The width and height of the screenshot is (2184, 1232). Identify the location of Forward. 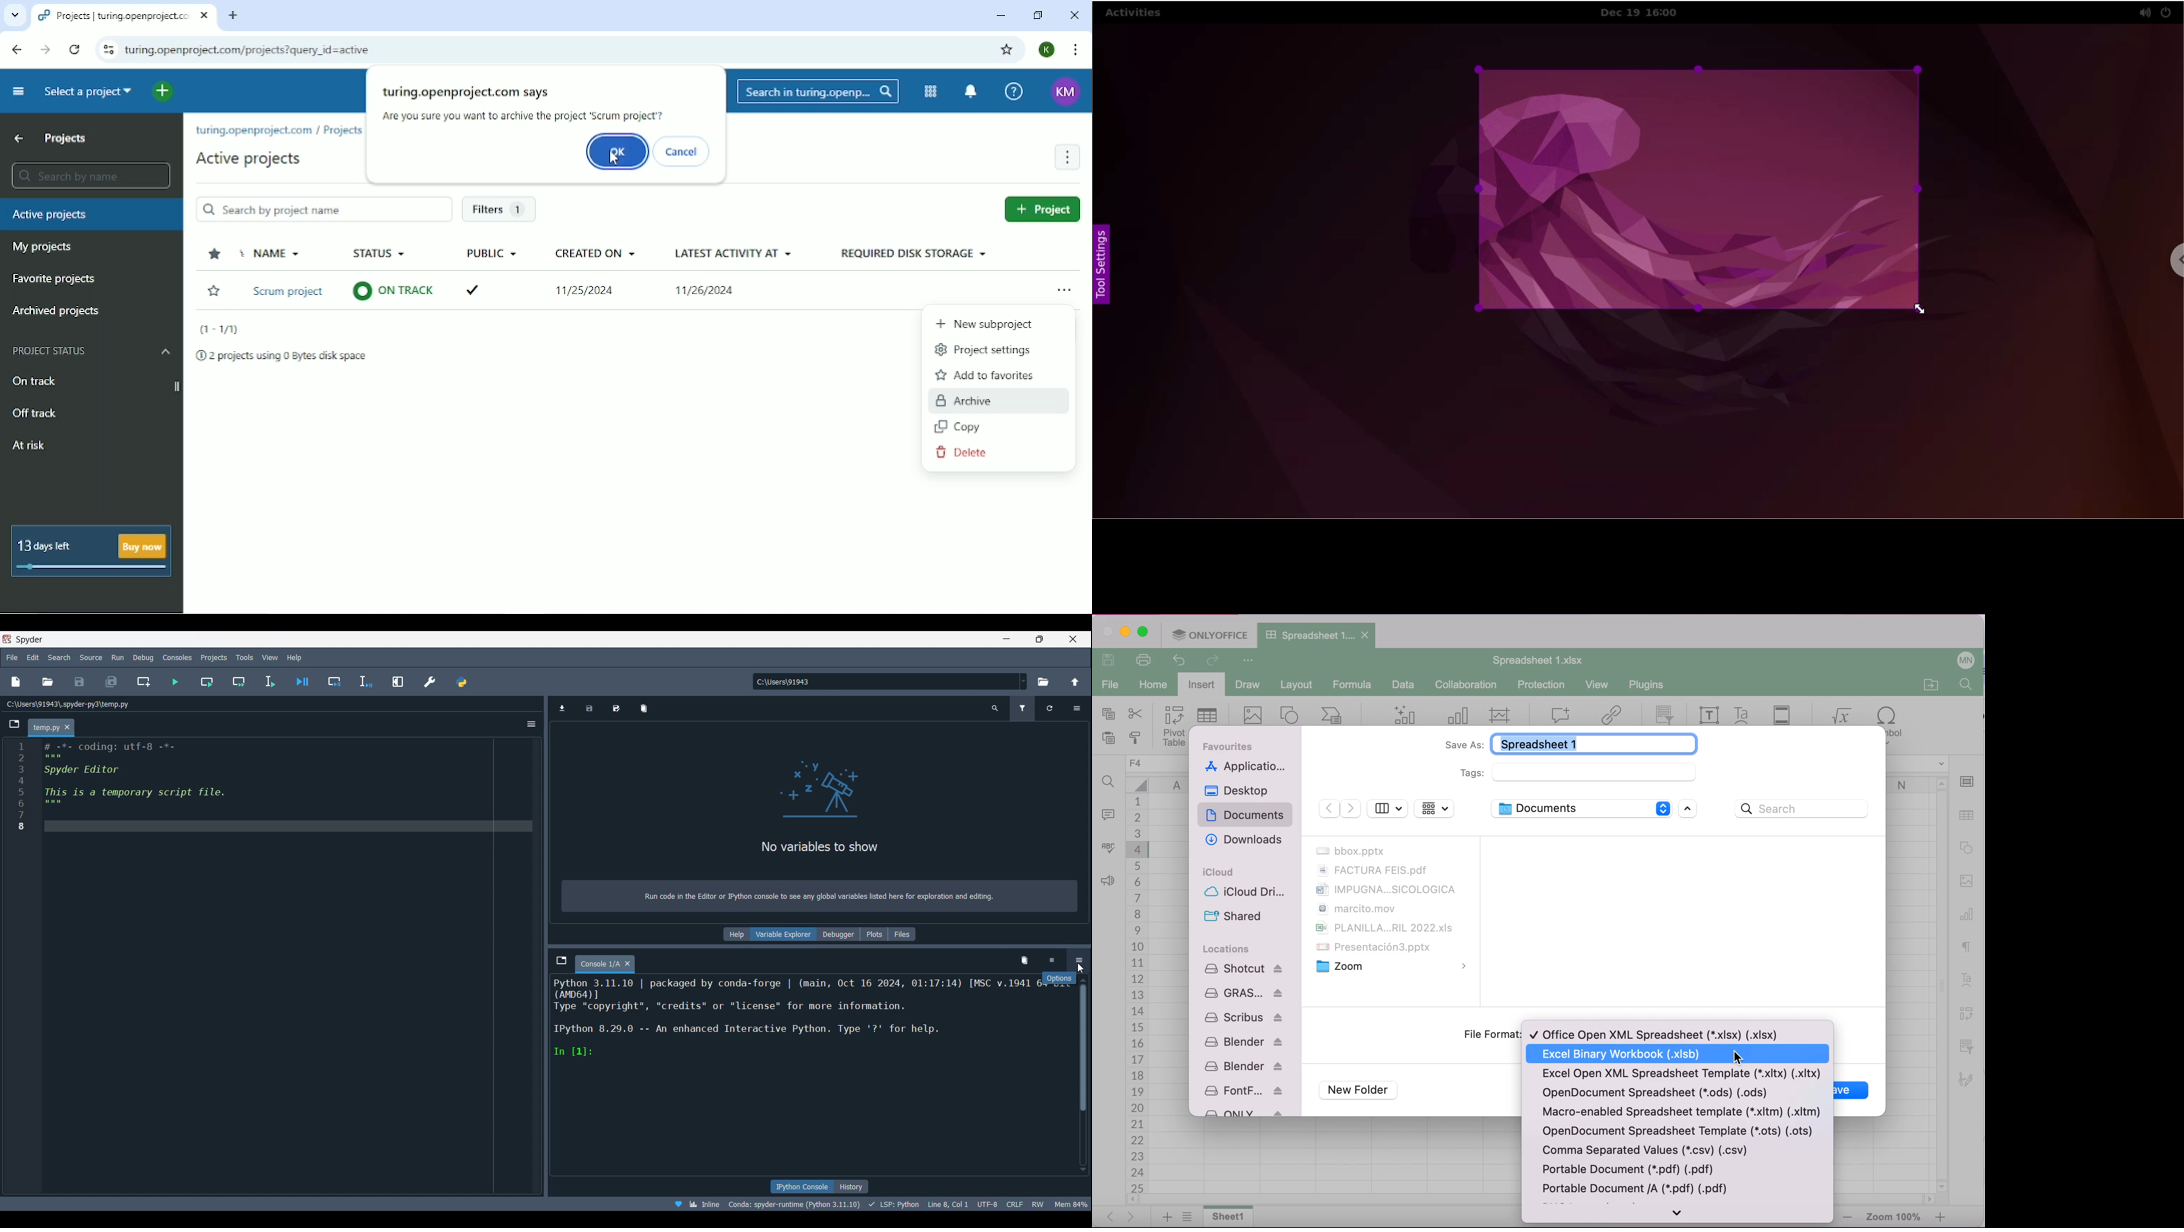
(45, 50).